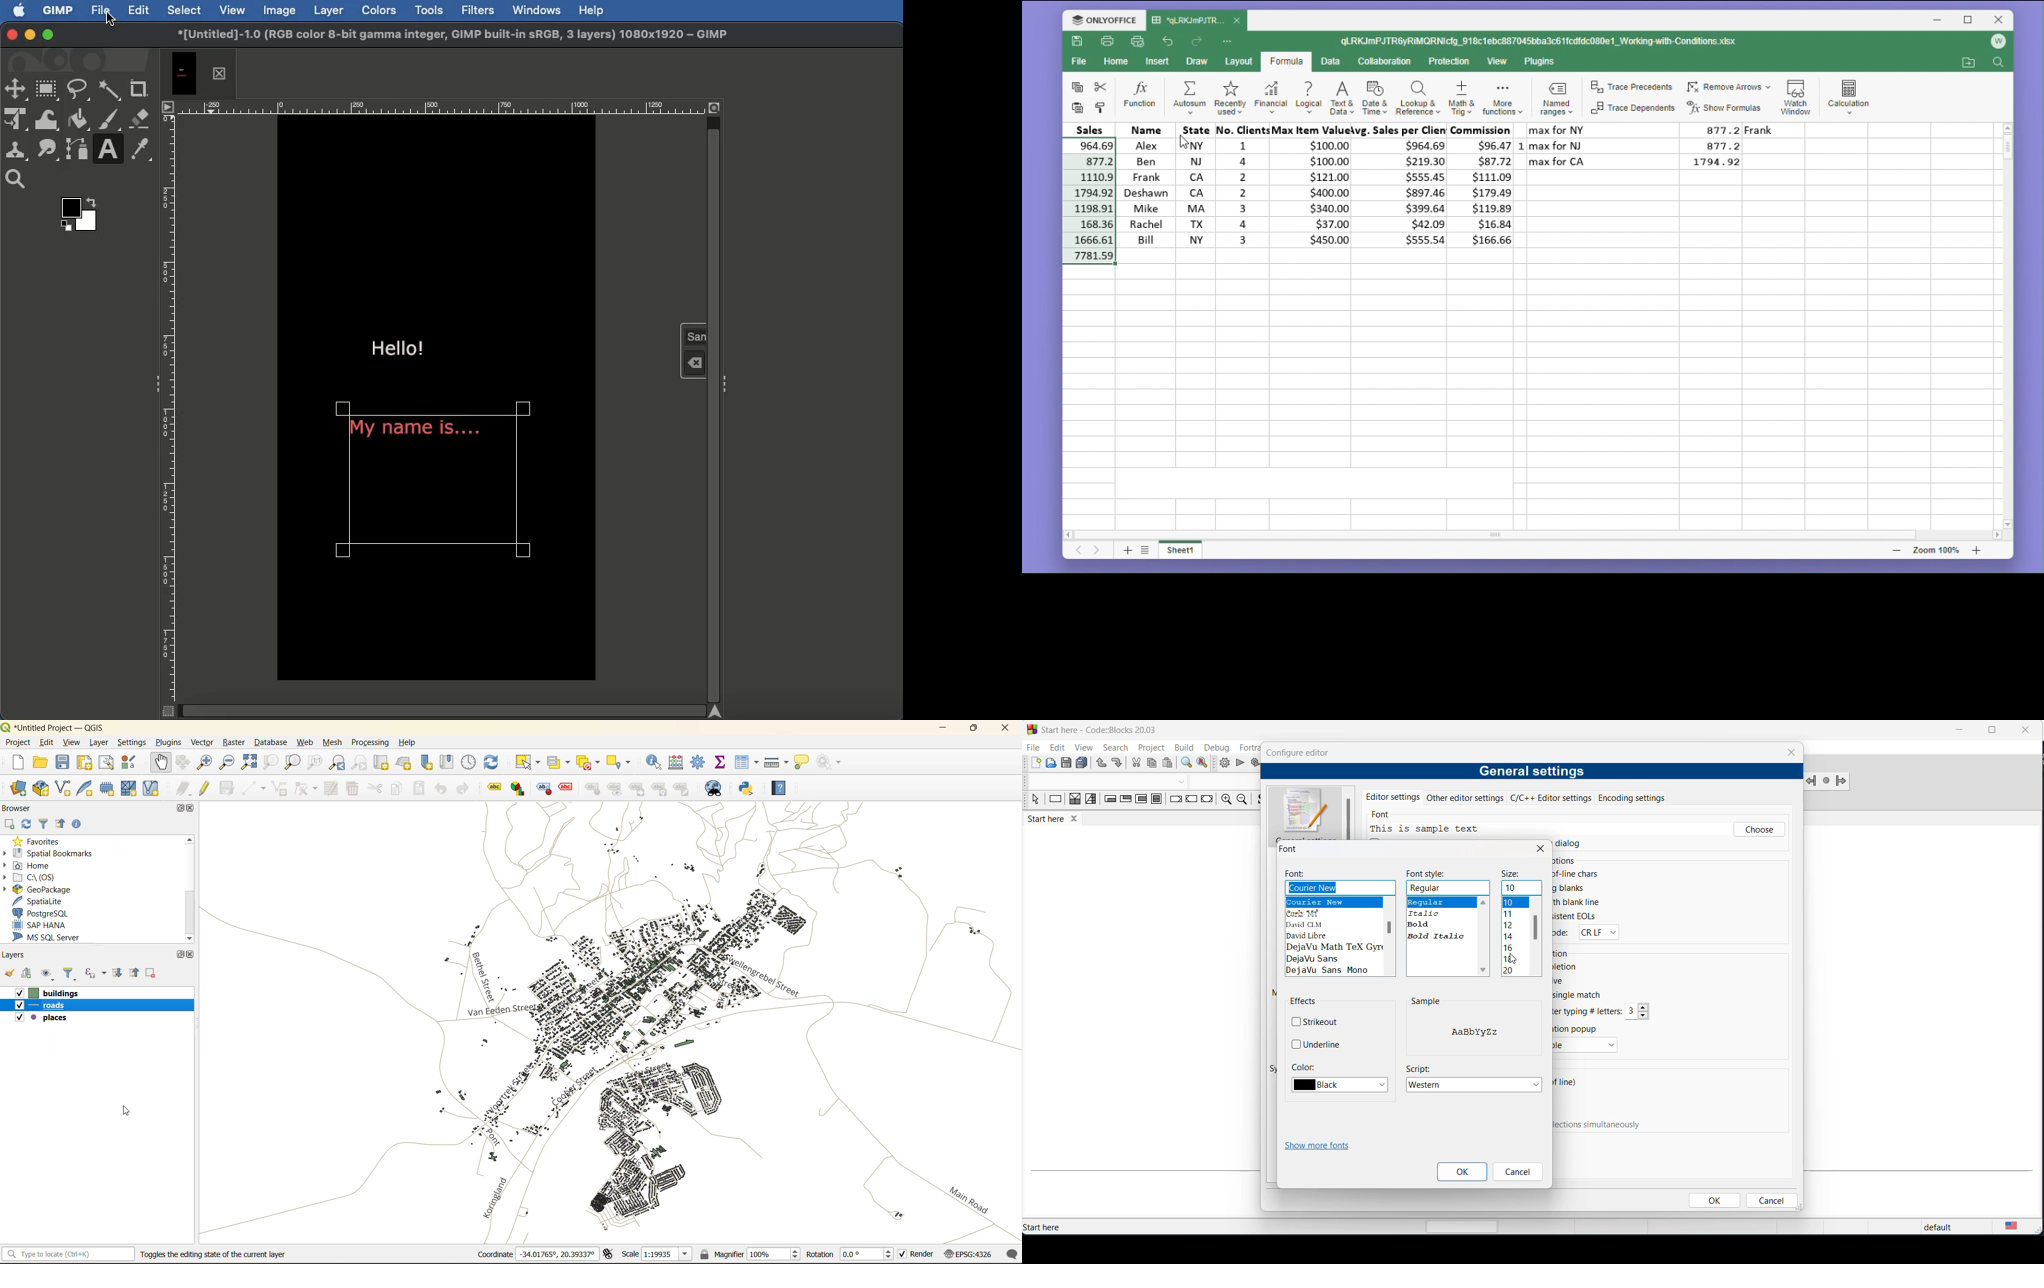 The height and width of the screenshot is (1288, 2044). Describe the element at coordinates (51, 1020) in the screenshot. I see `places layer` at that location.